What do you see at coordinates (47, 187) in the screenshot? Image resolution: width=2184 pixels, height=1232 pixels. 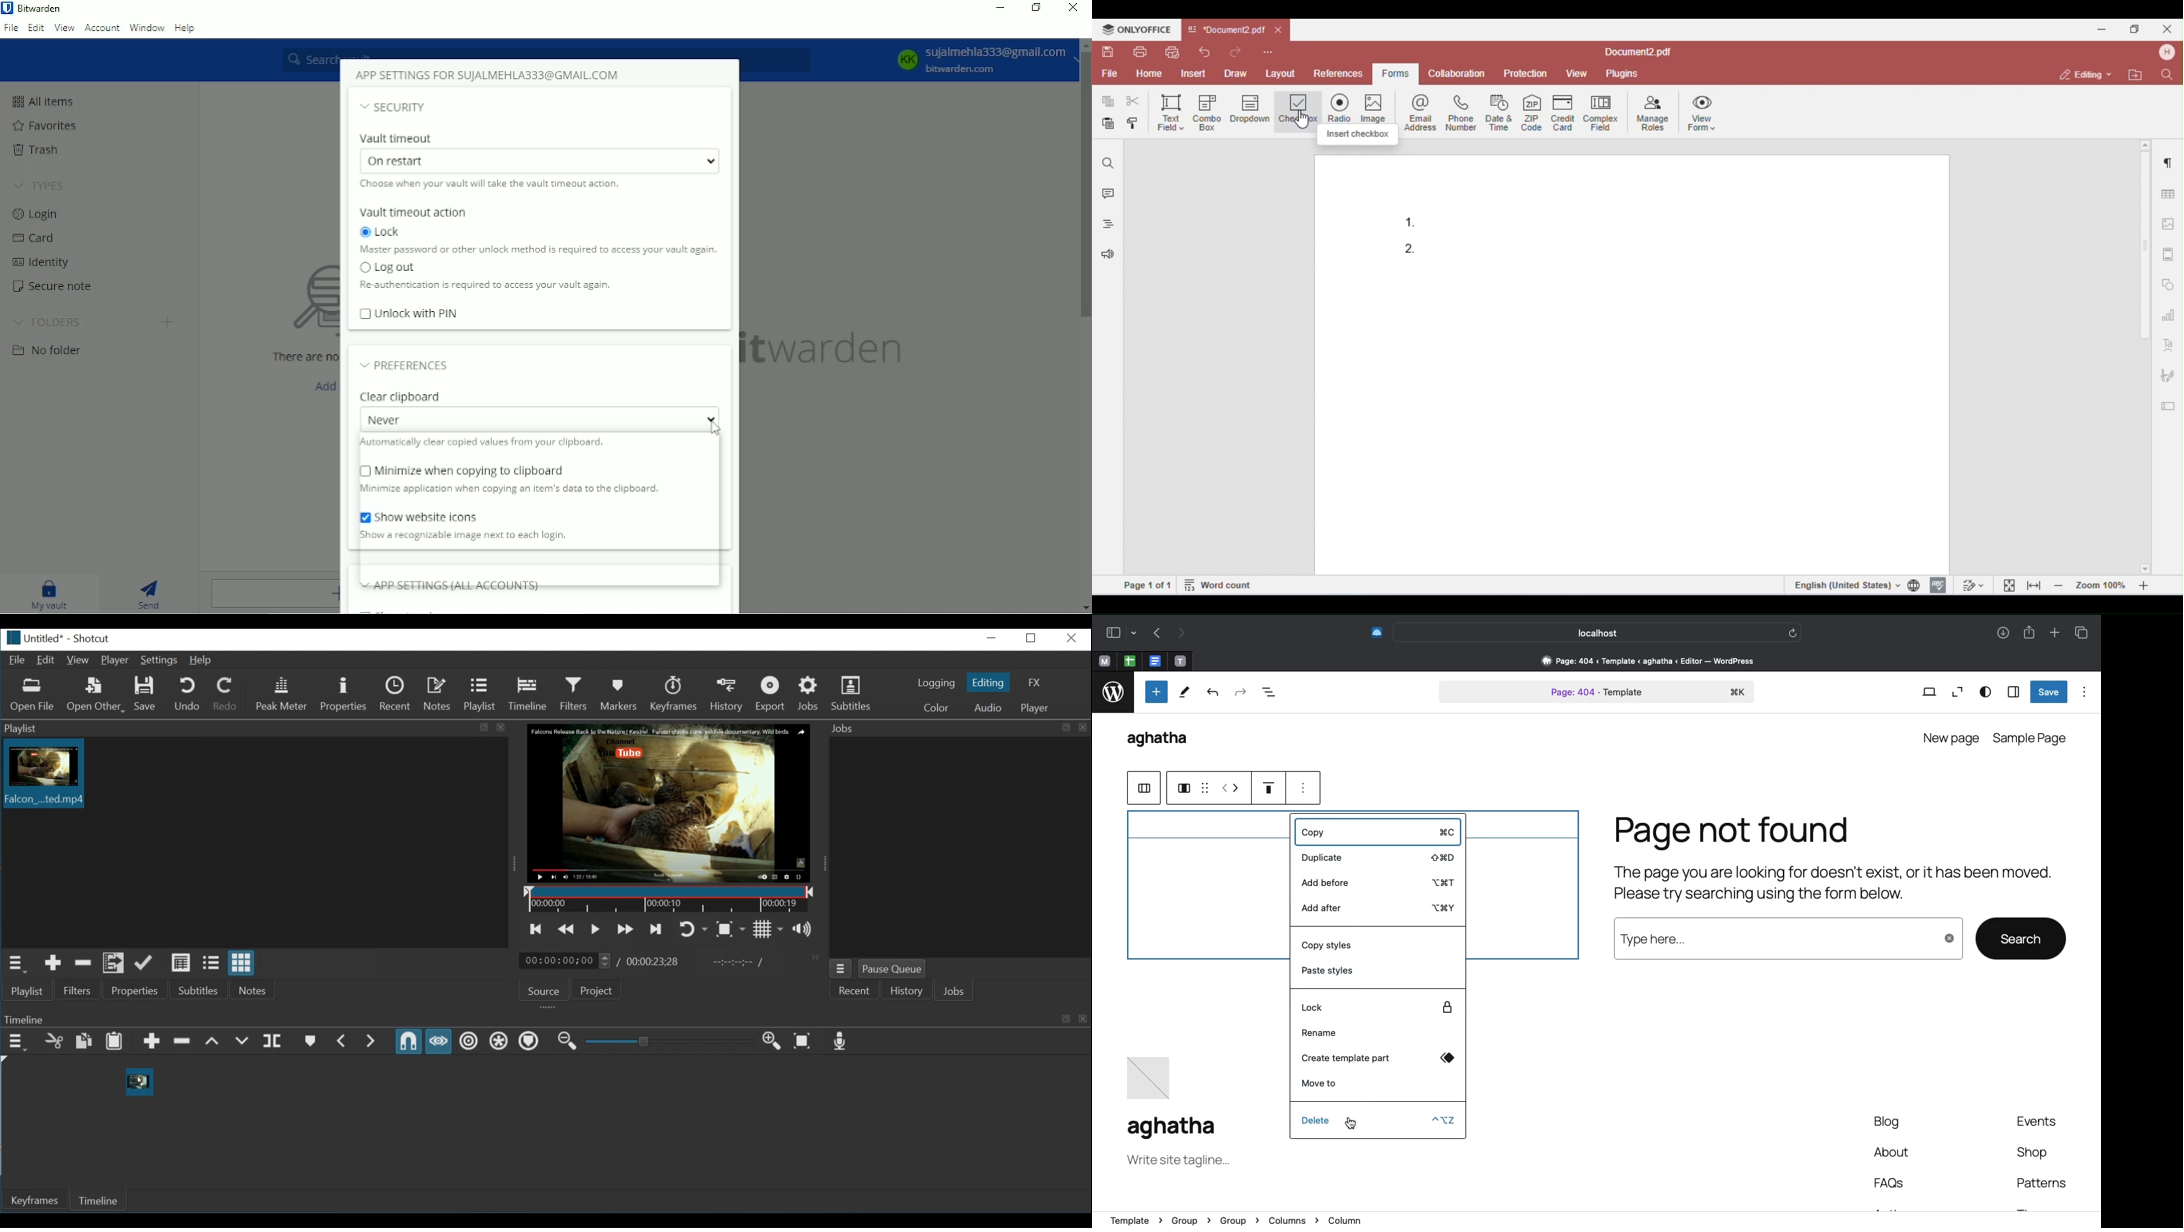 I see `TYPES` at bounding box center [47, 187].